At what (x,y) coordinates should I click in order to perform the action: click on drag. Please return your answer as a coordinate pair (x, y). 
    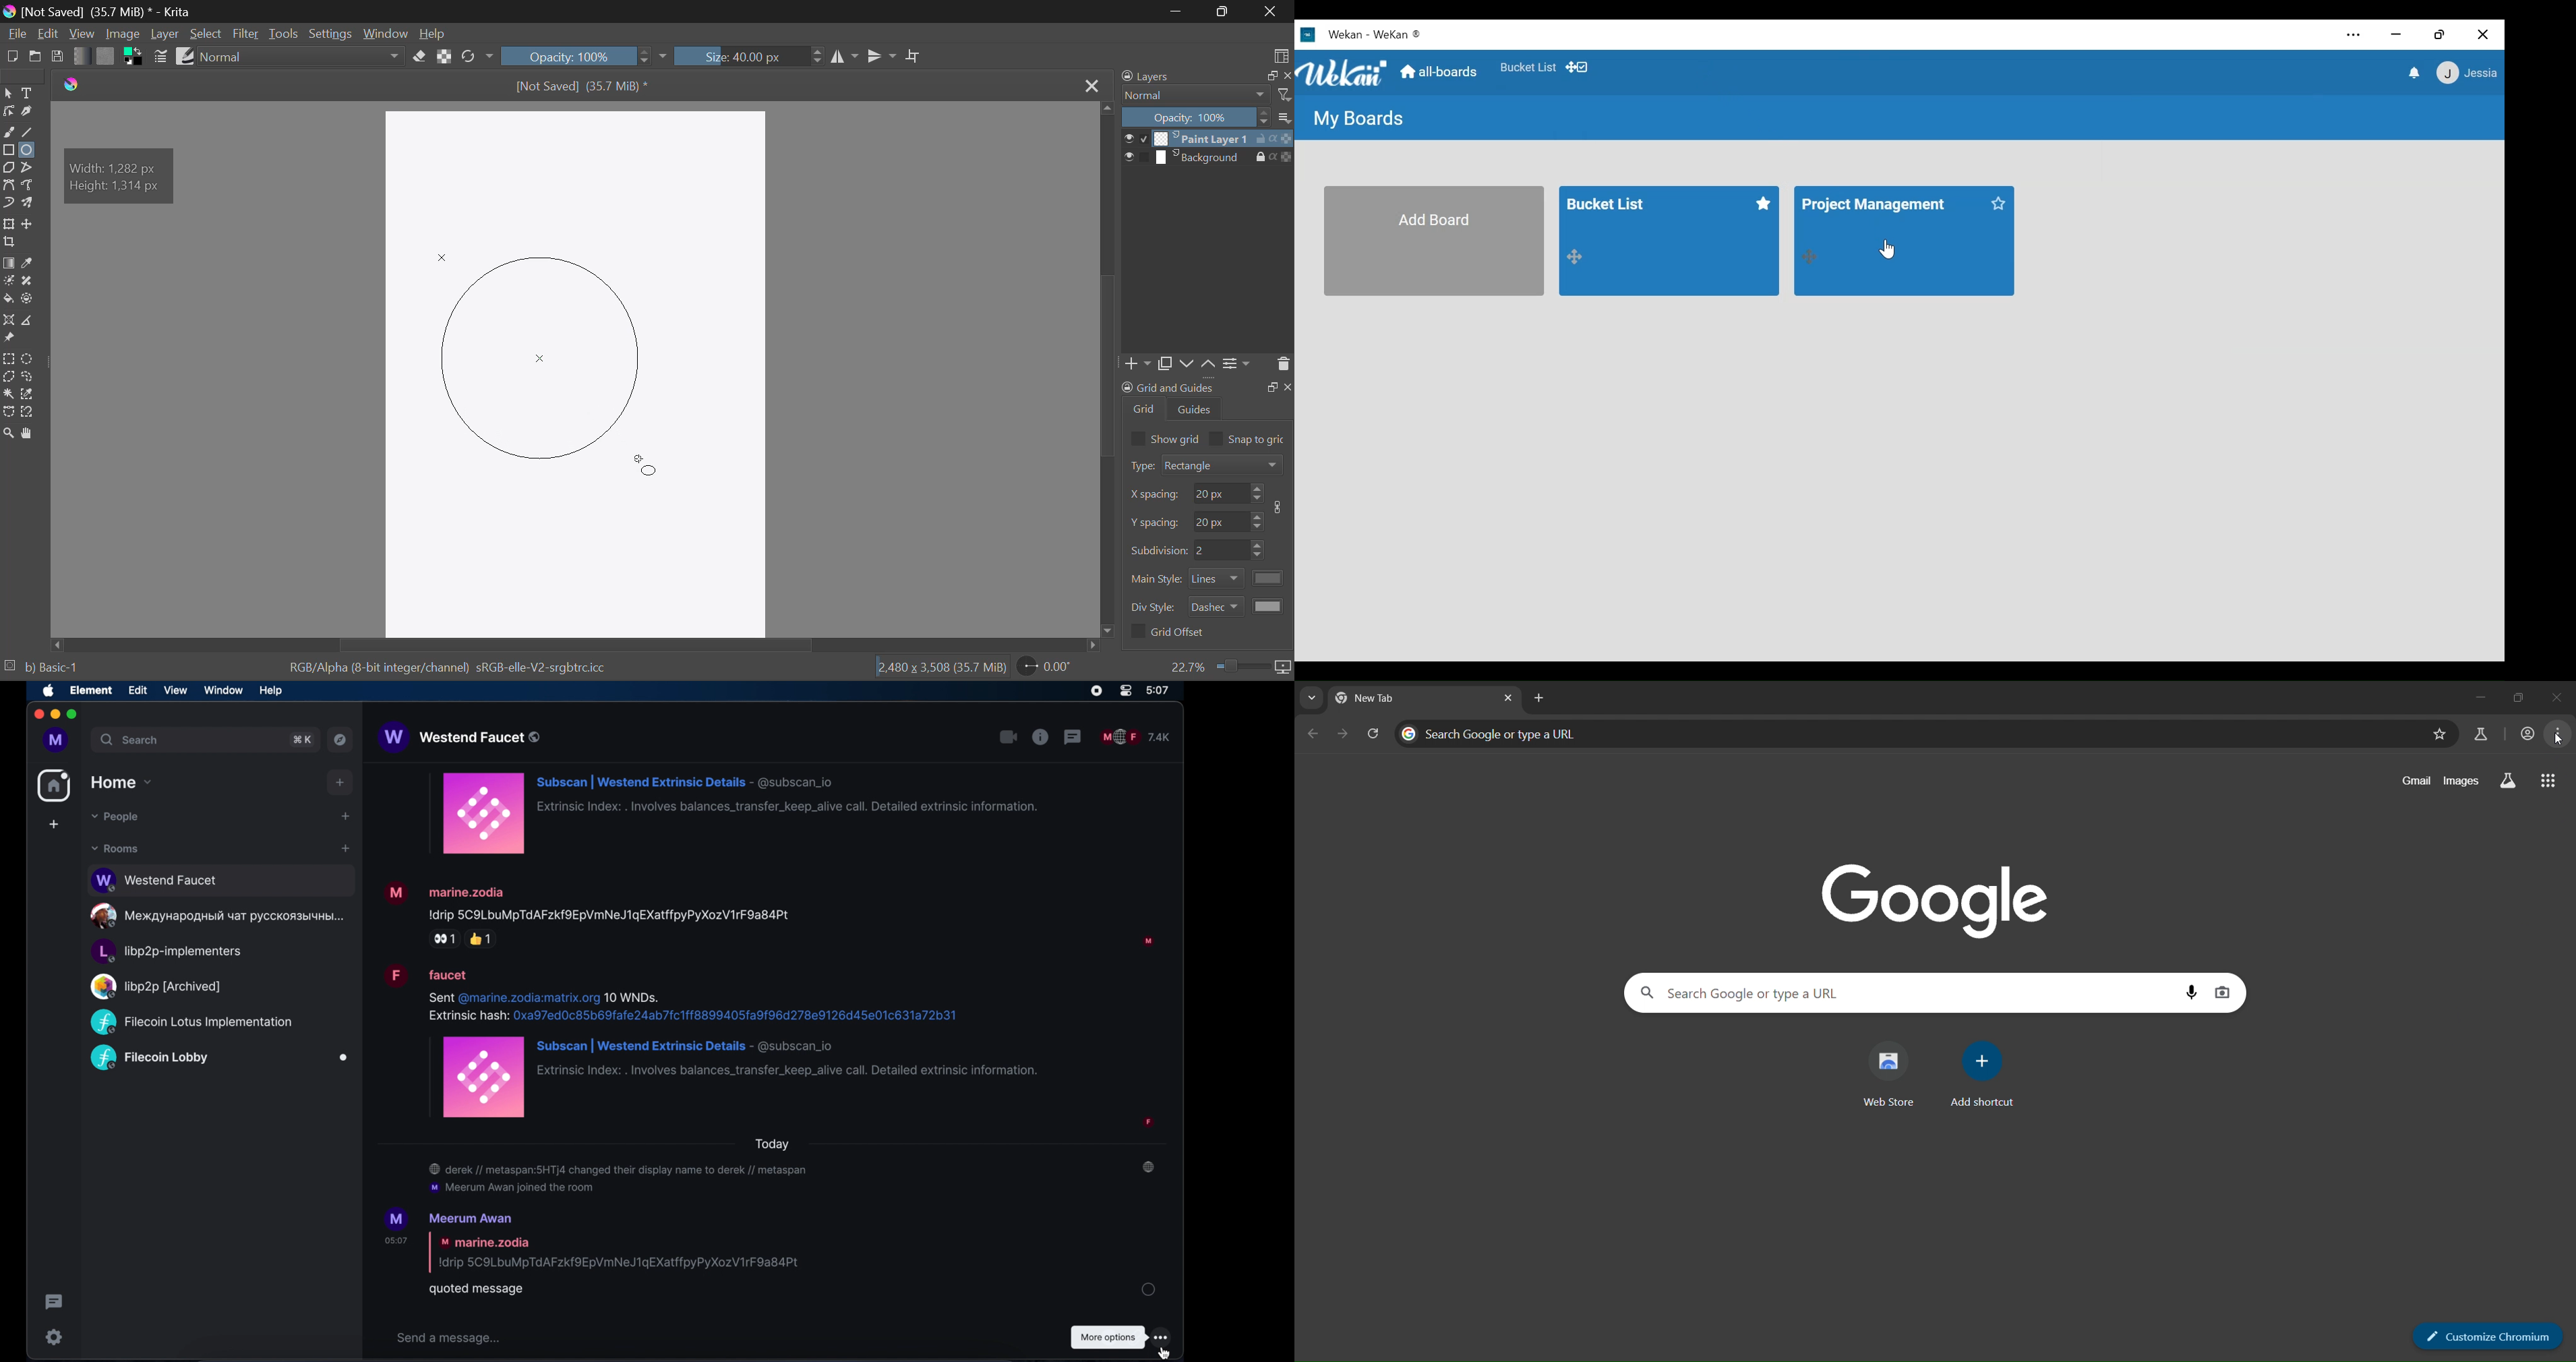
    Looking at the image, I should click on (1808, 254).